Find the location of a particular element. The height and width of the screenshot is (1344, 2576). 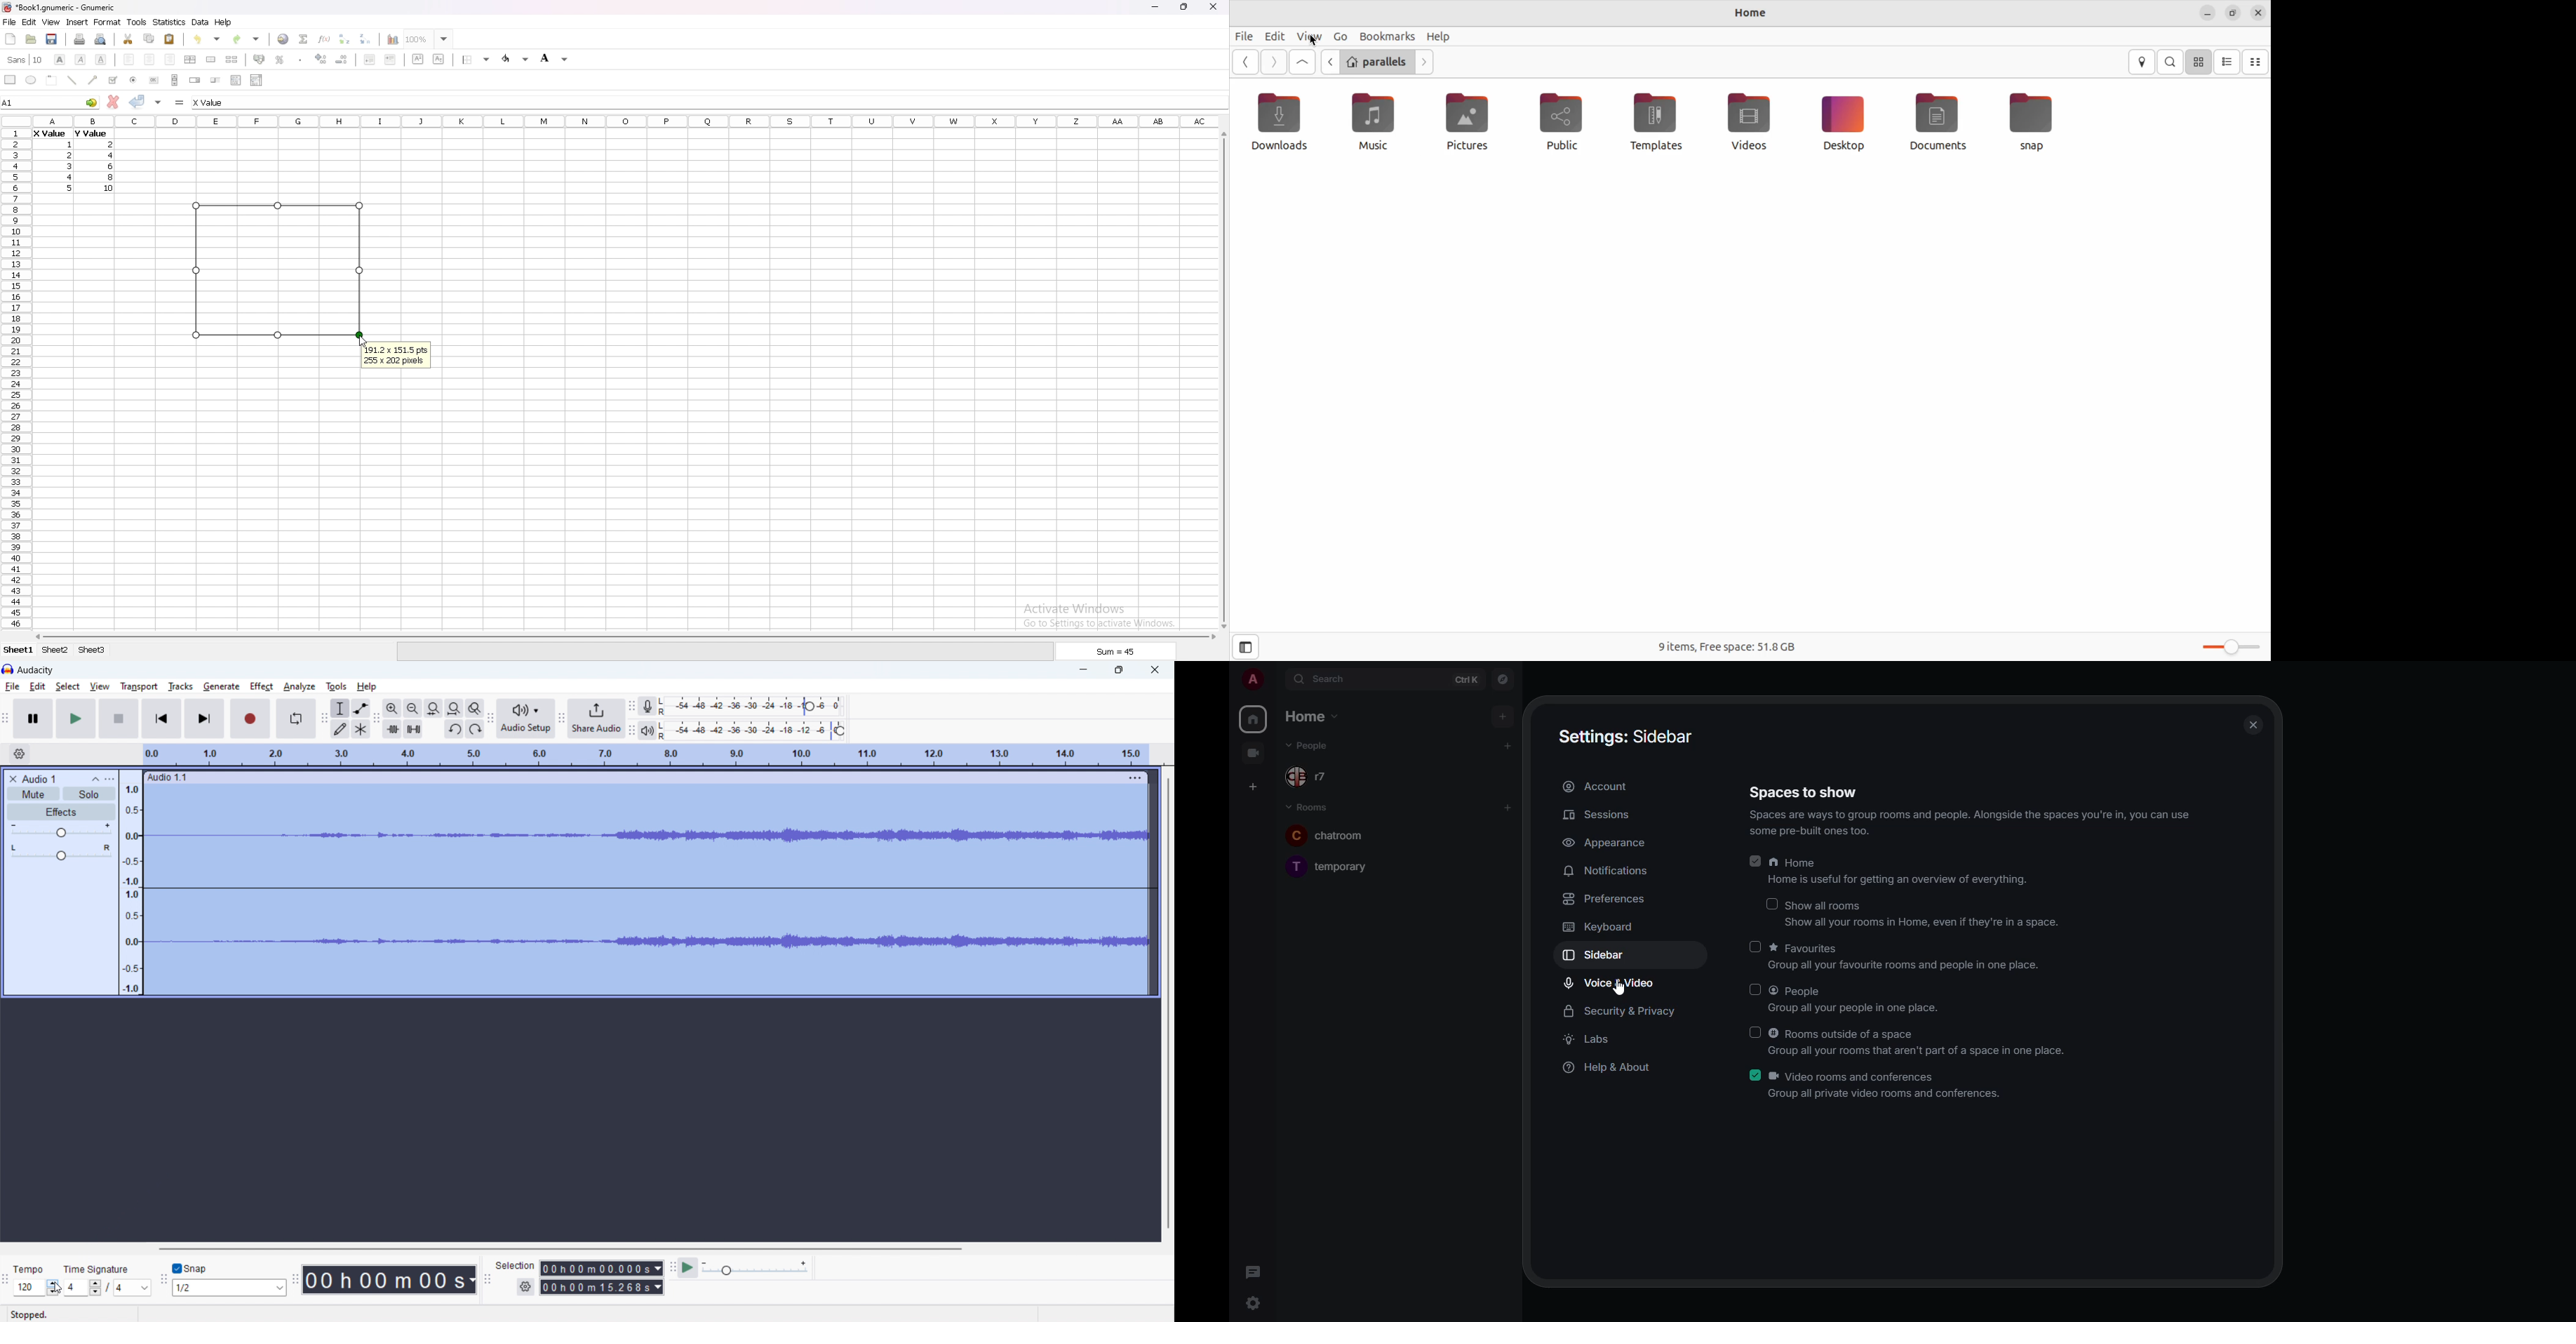

view is located at coordinates (100, 686).